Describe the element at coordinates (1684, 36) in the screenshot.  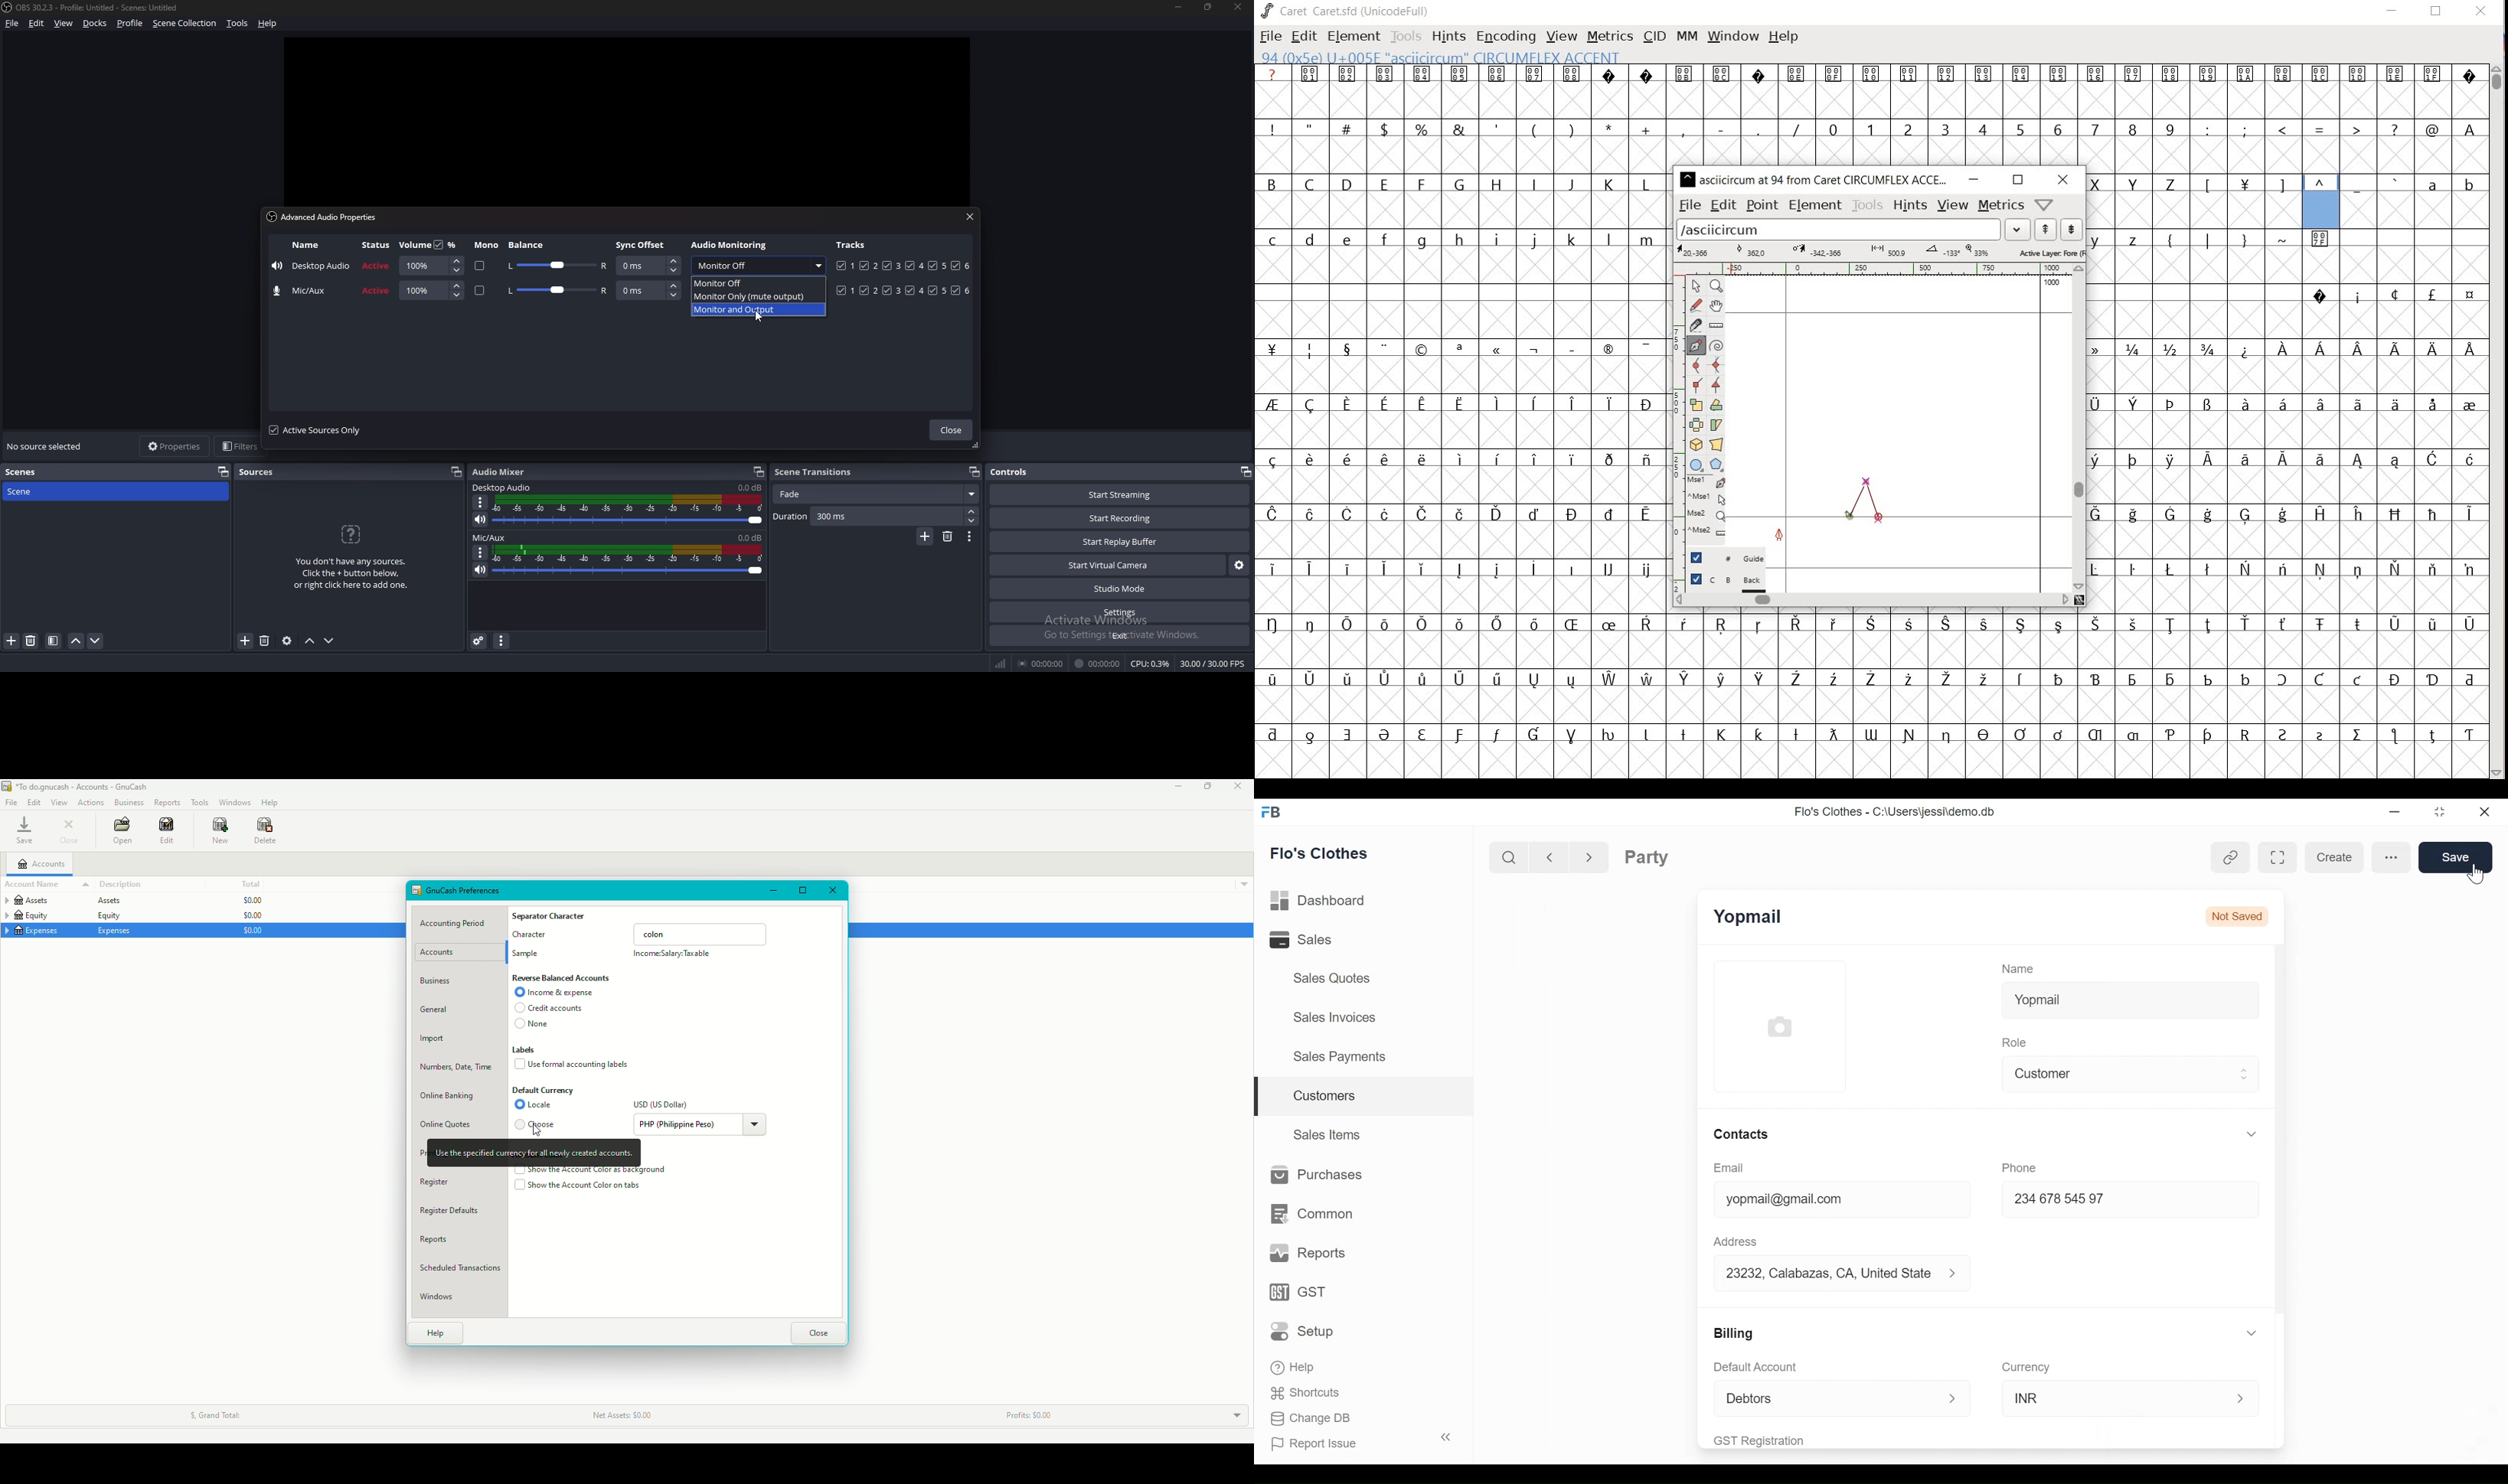
I see `MM` at that location.